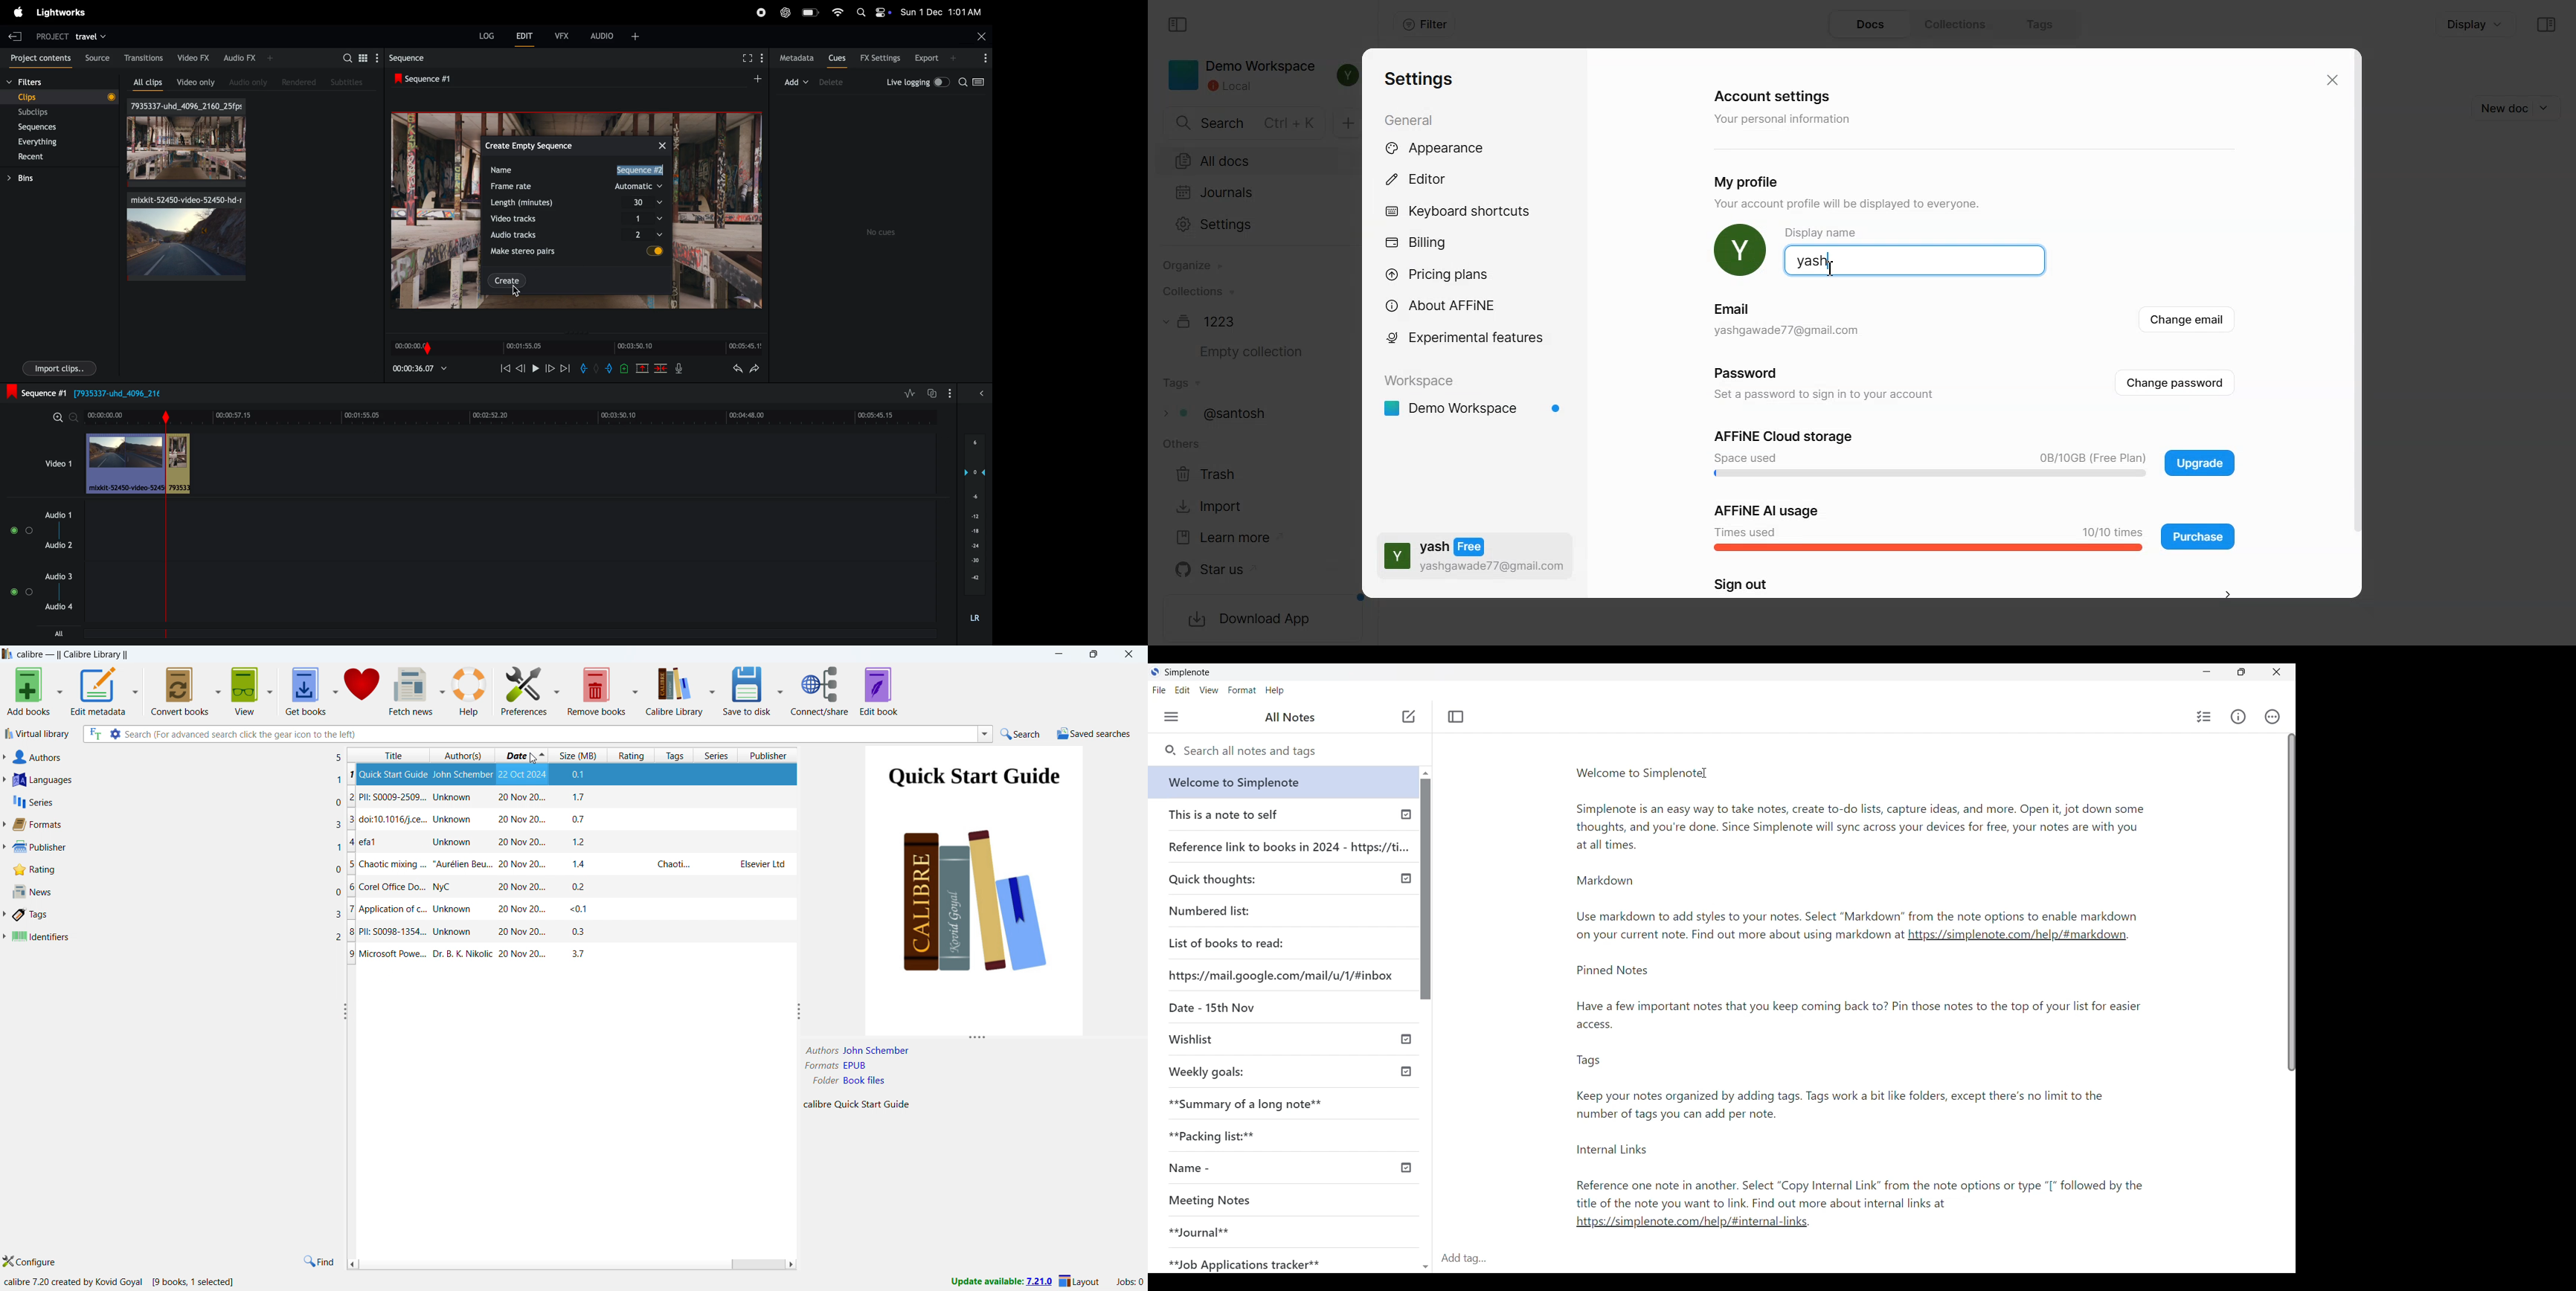  Describe the element at coordinates (1221, 413) in the screenshot. I see `Tags` at that location.